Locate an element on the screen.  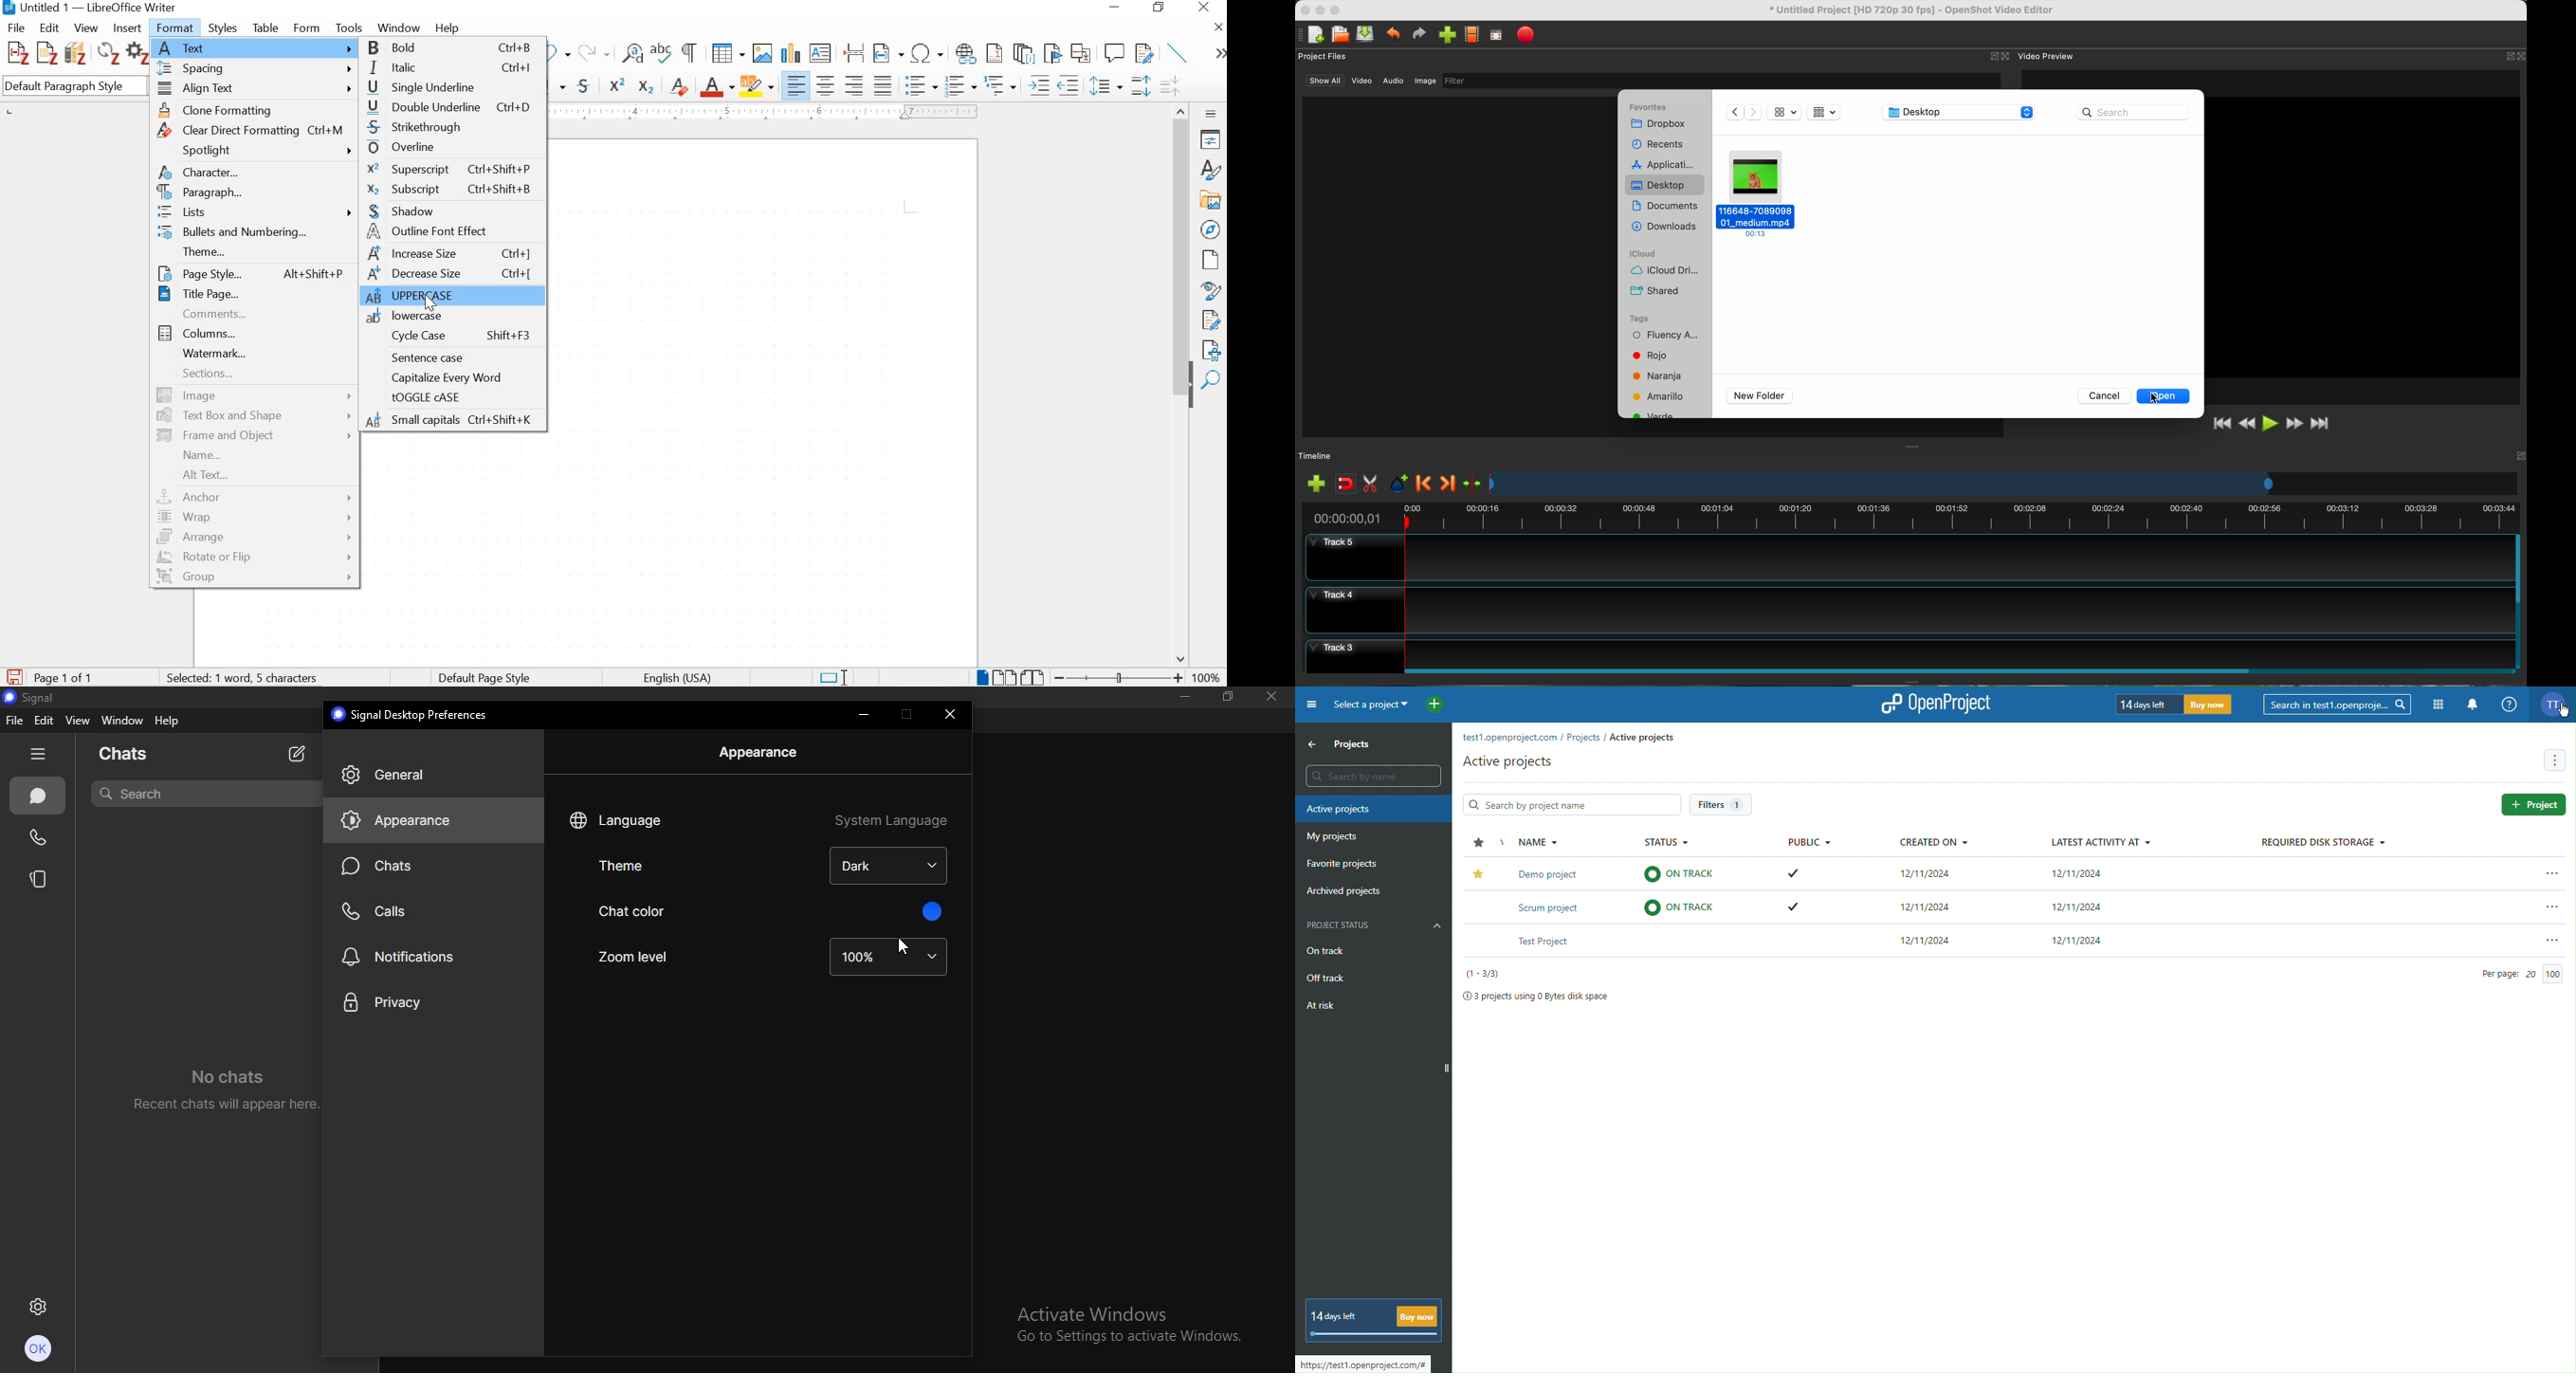
rotate or flip is located at coordinates (254, 556).